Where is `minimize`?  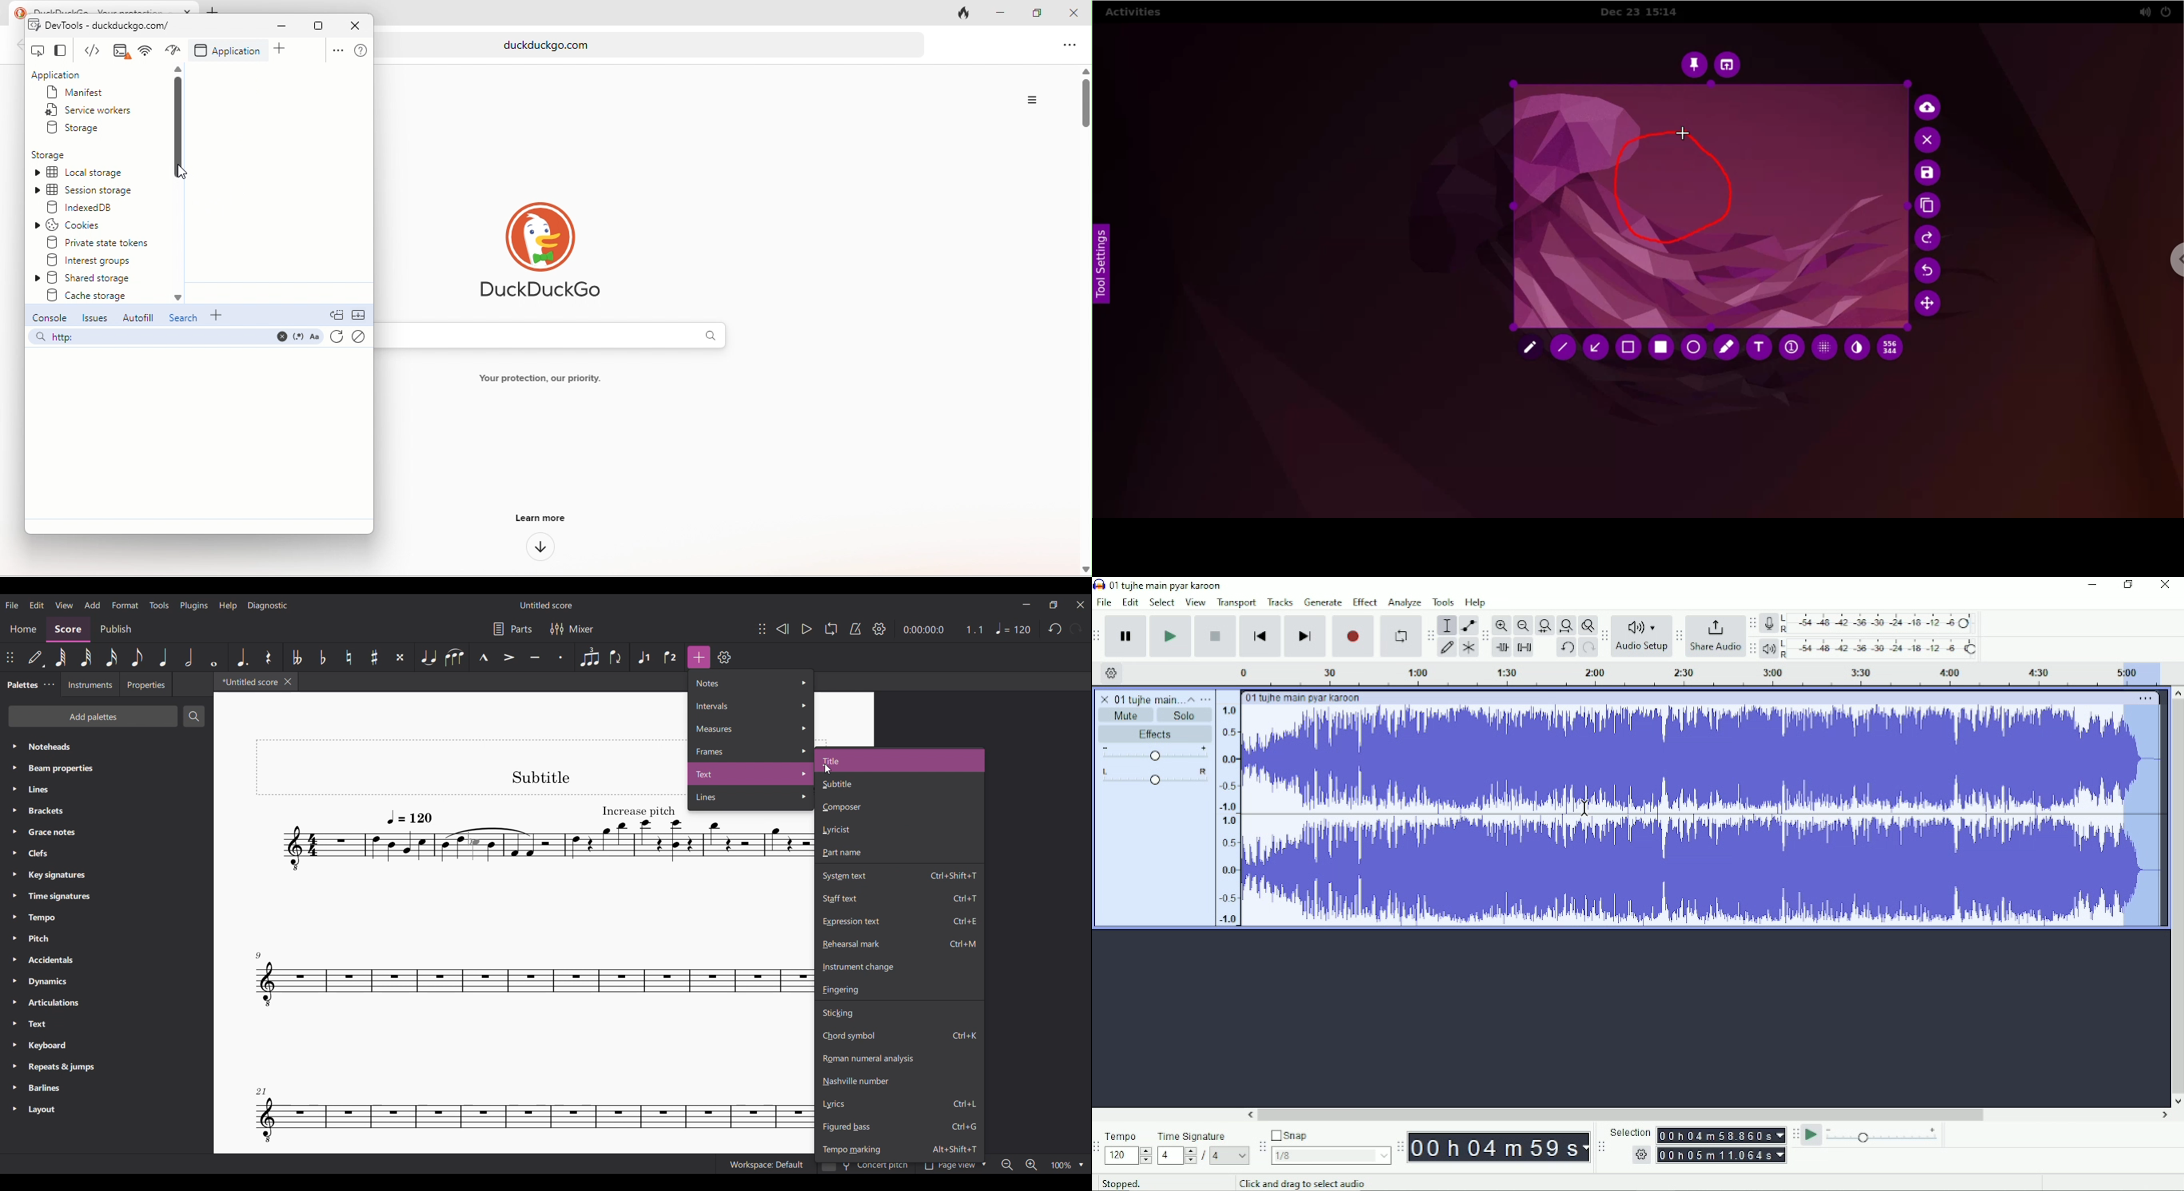
minimize is located at coordinates (994, 14).